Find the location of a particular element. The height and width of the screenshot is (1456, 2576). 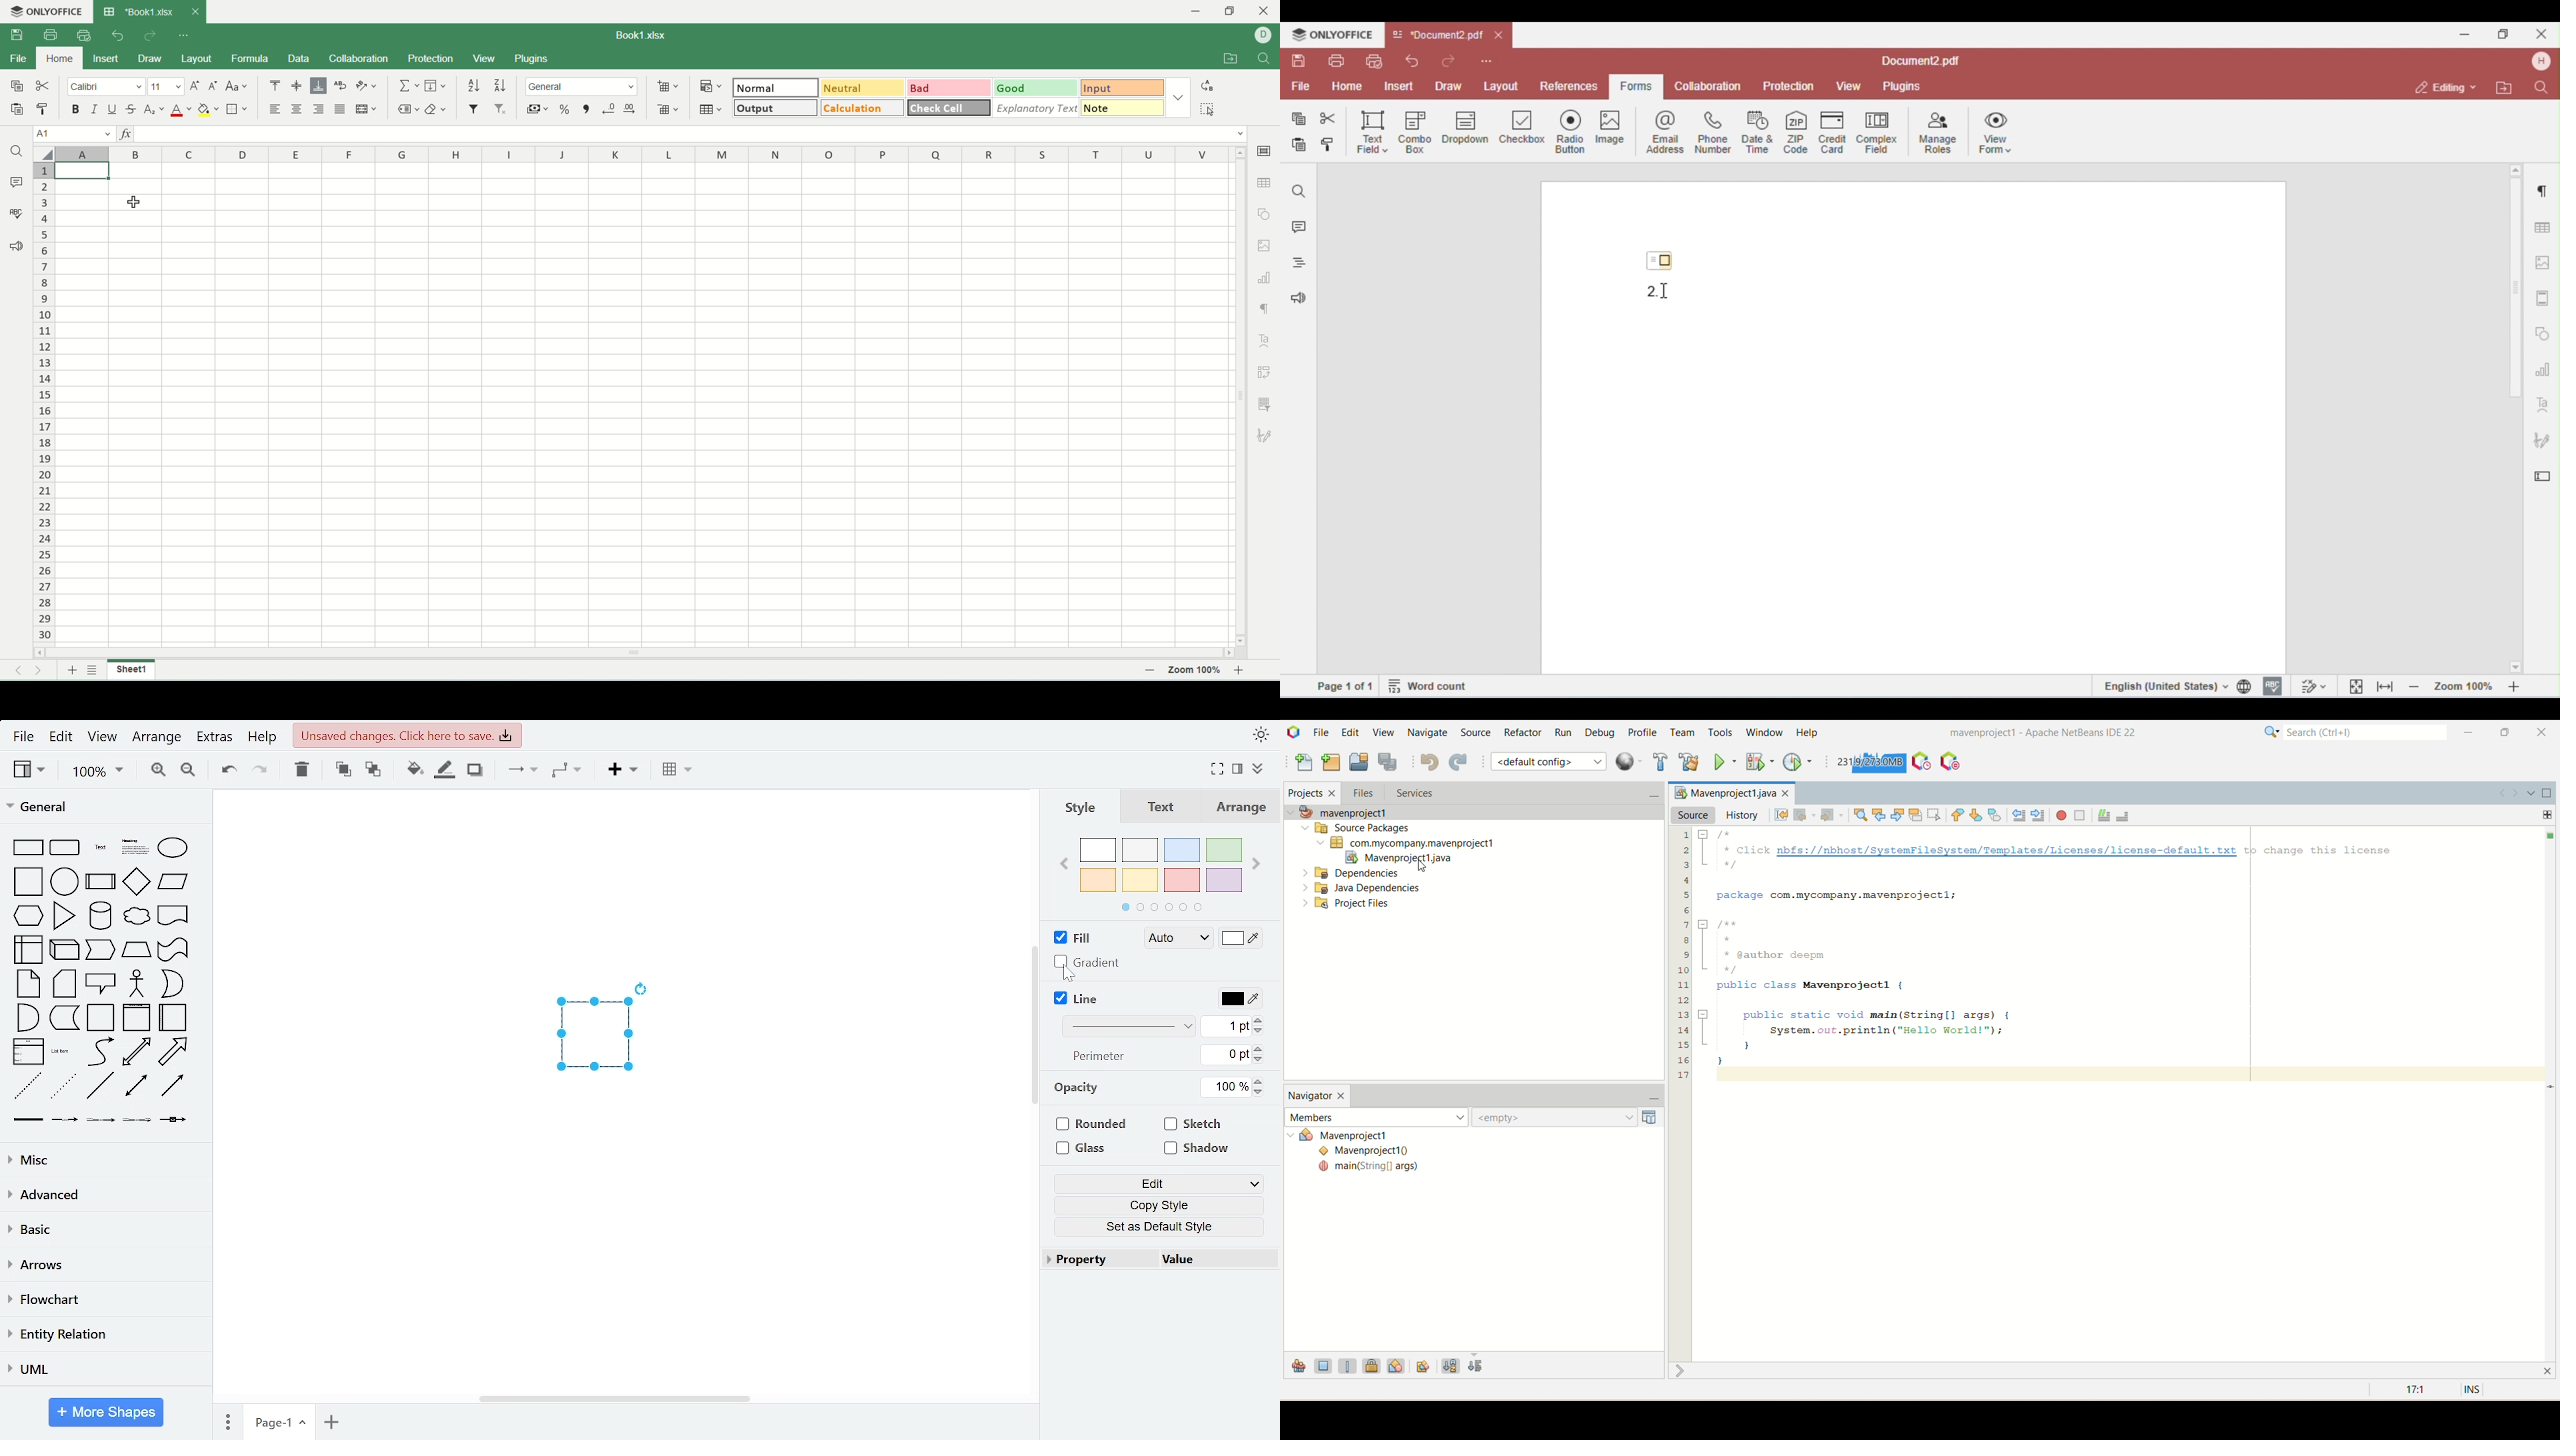

glass is located at coordinates (1085, 1149).